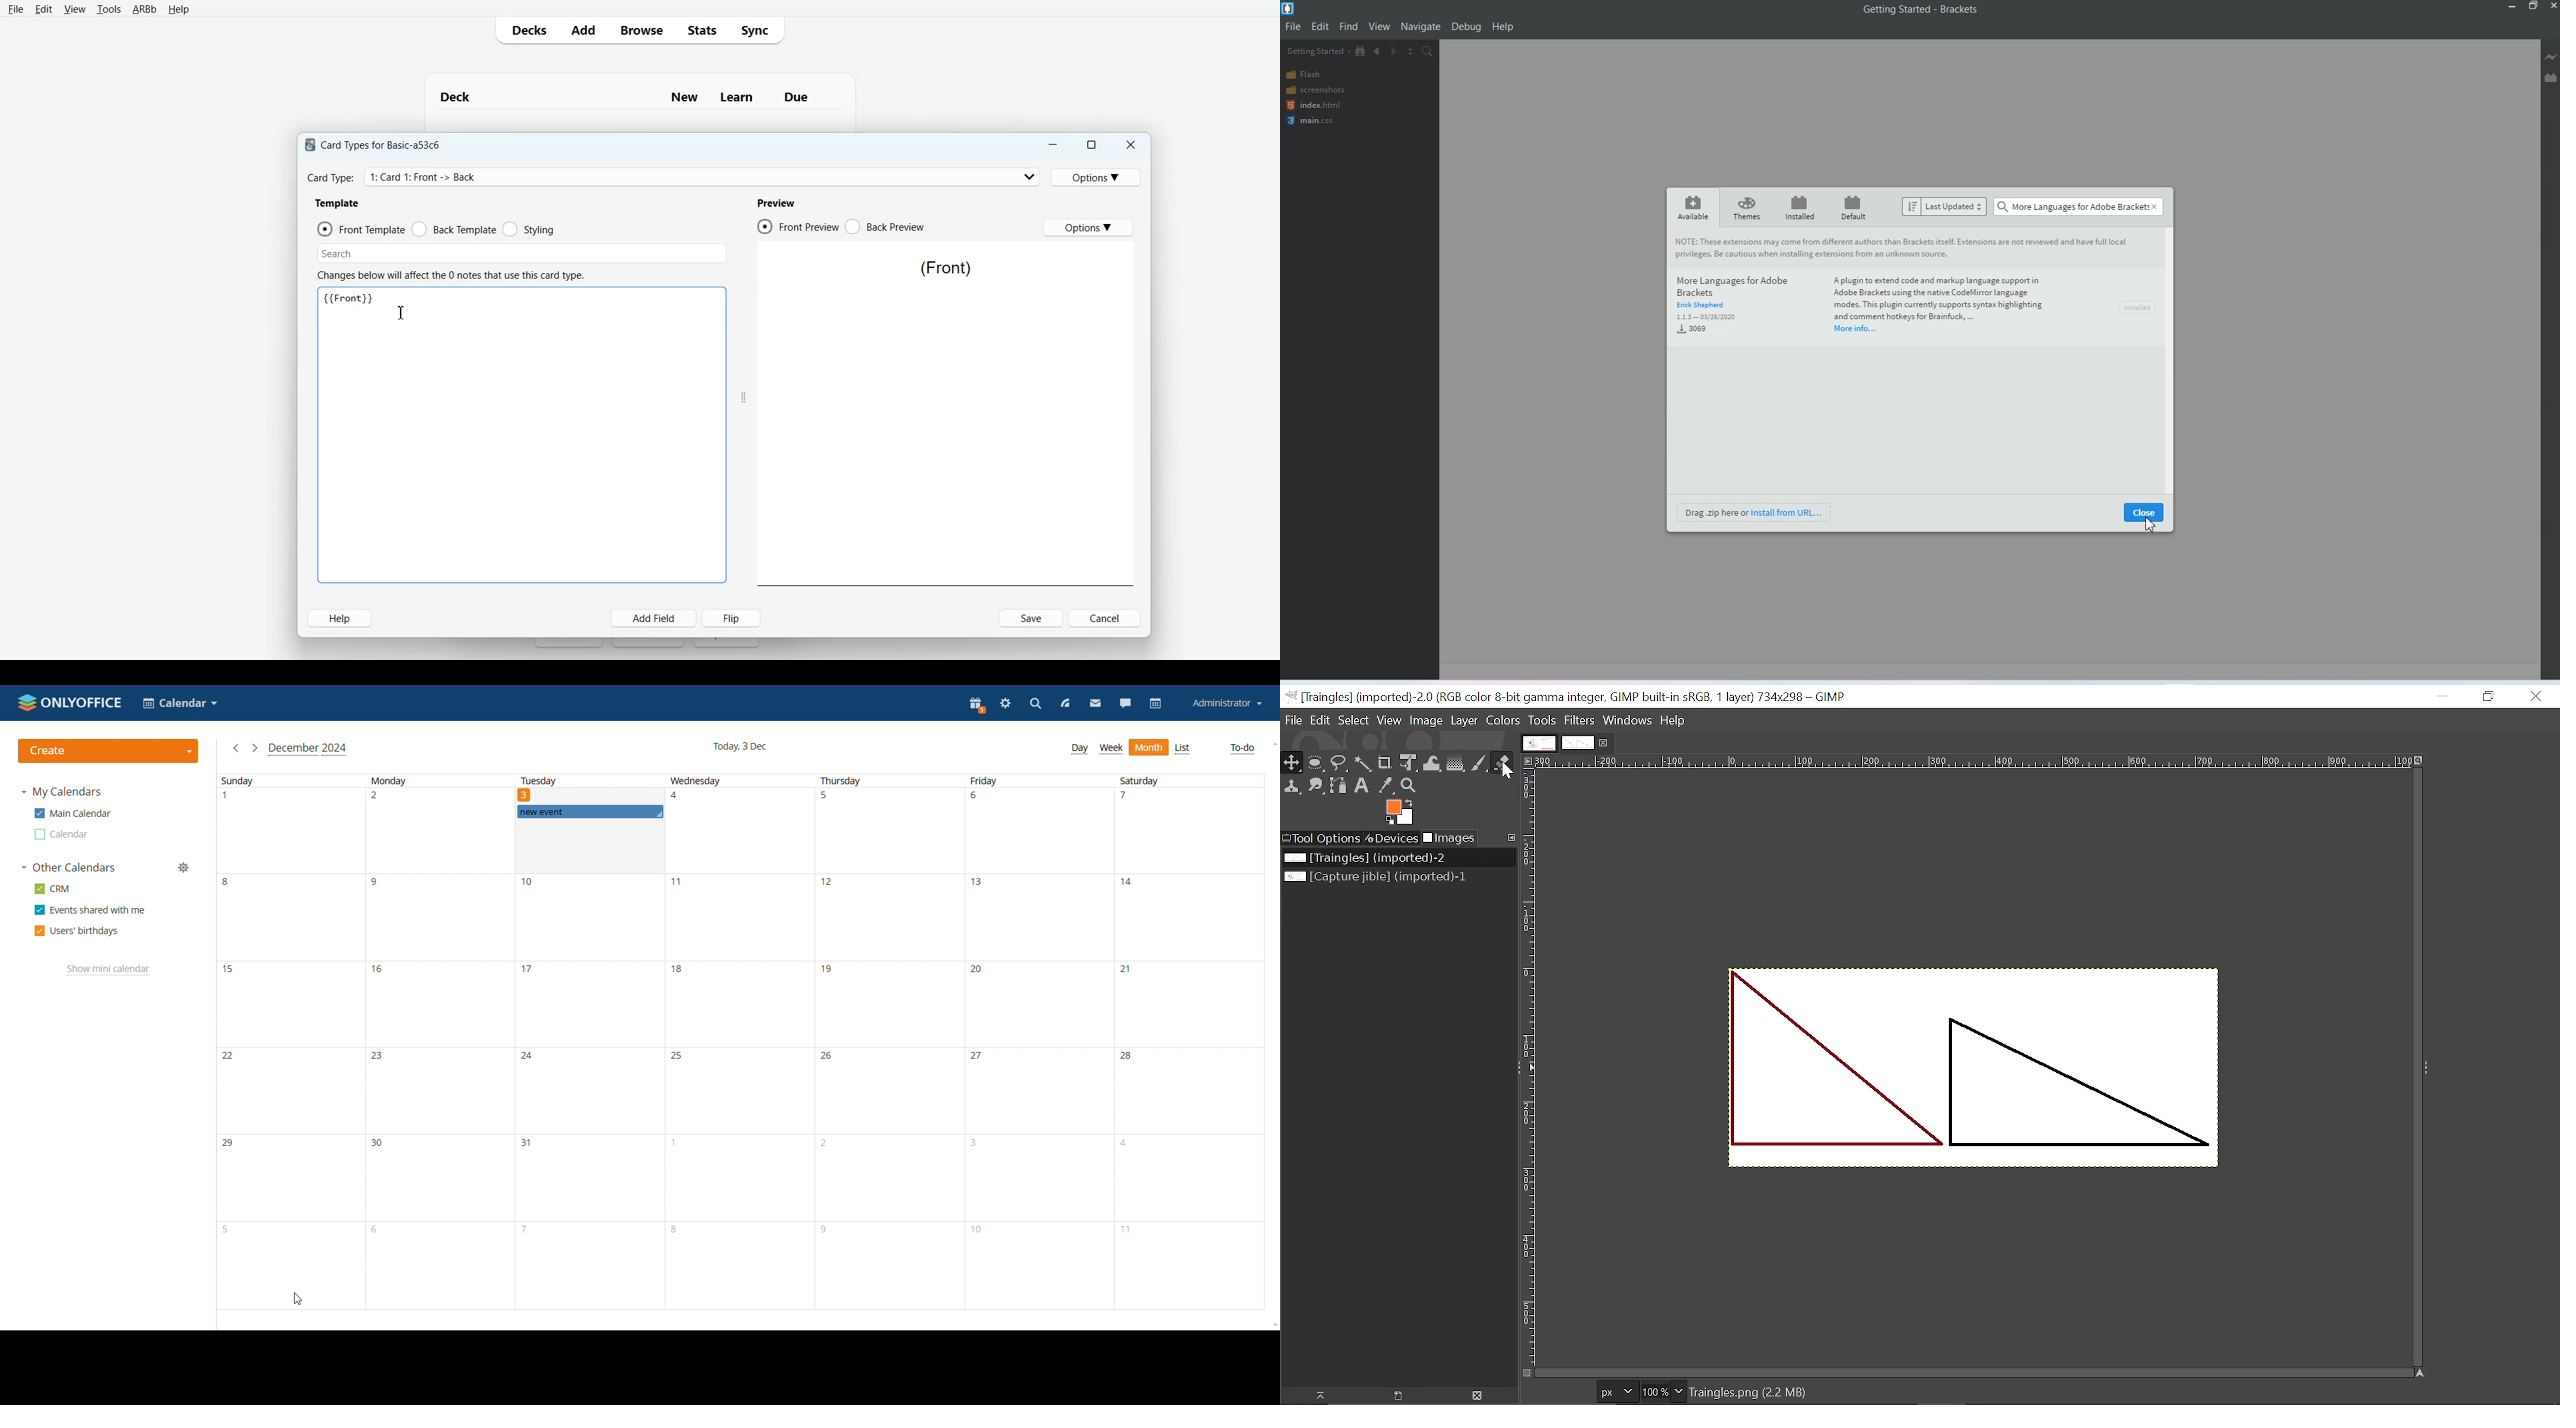 The image size is (2576, 1428). Describe the element at coordinates (654, 618) in the screenshot. I see `Add Field` at that location.